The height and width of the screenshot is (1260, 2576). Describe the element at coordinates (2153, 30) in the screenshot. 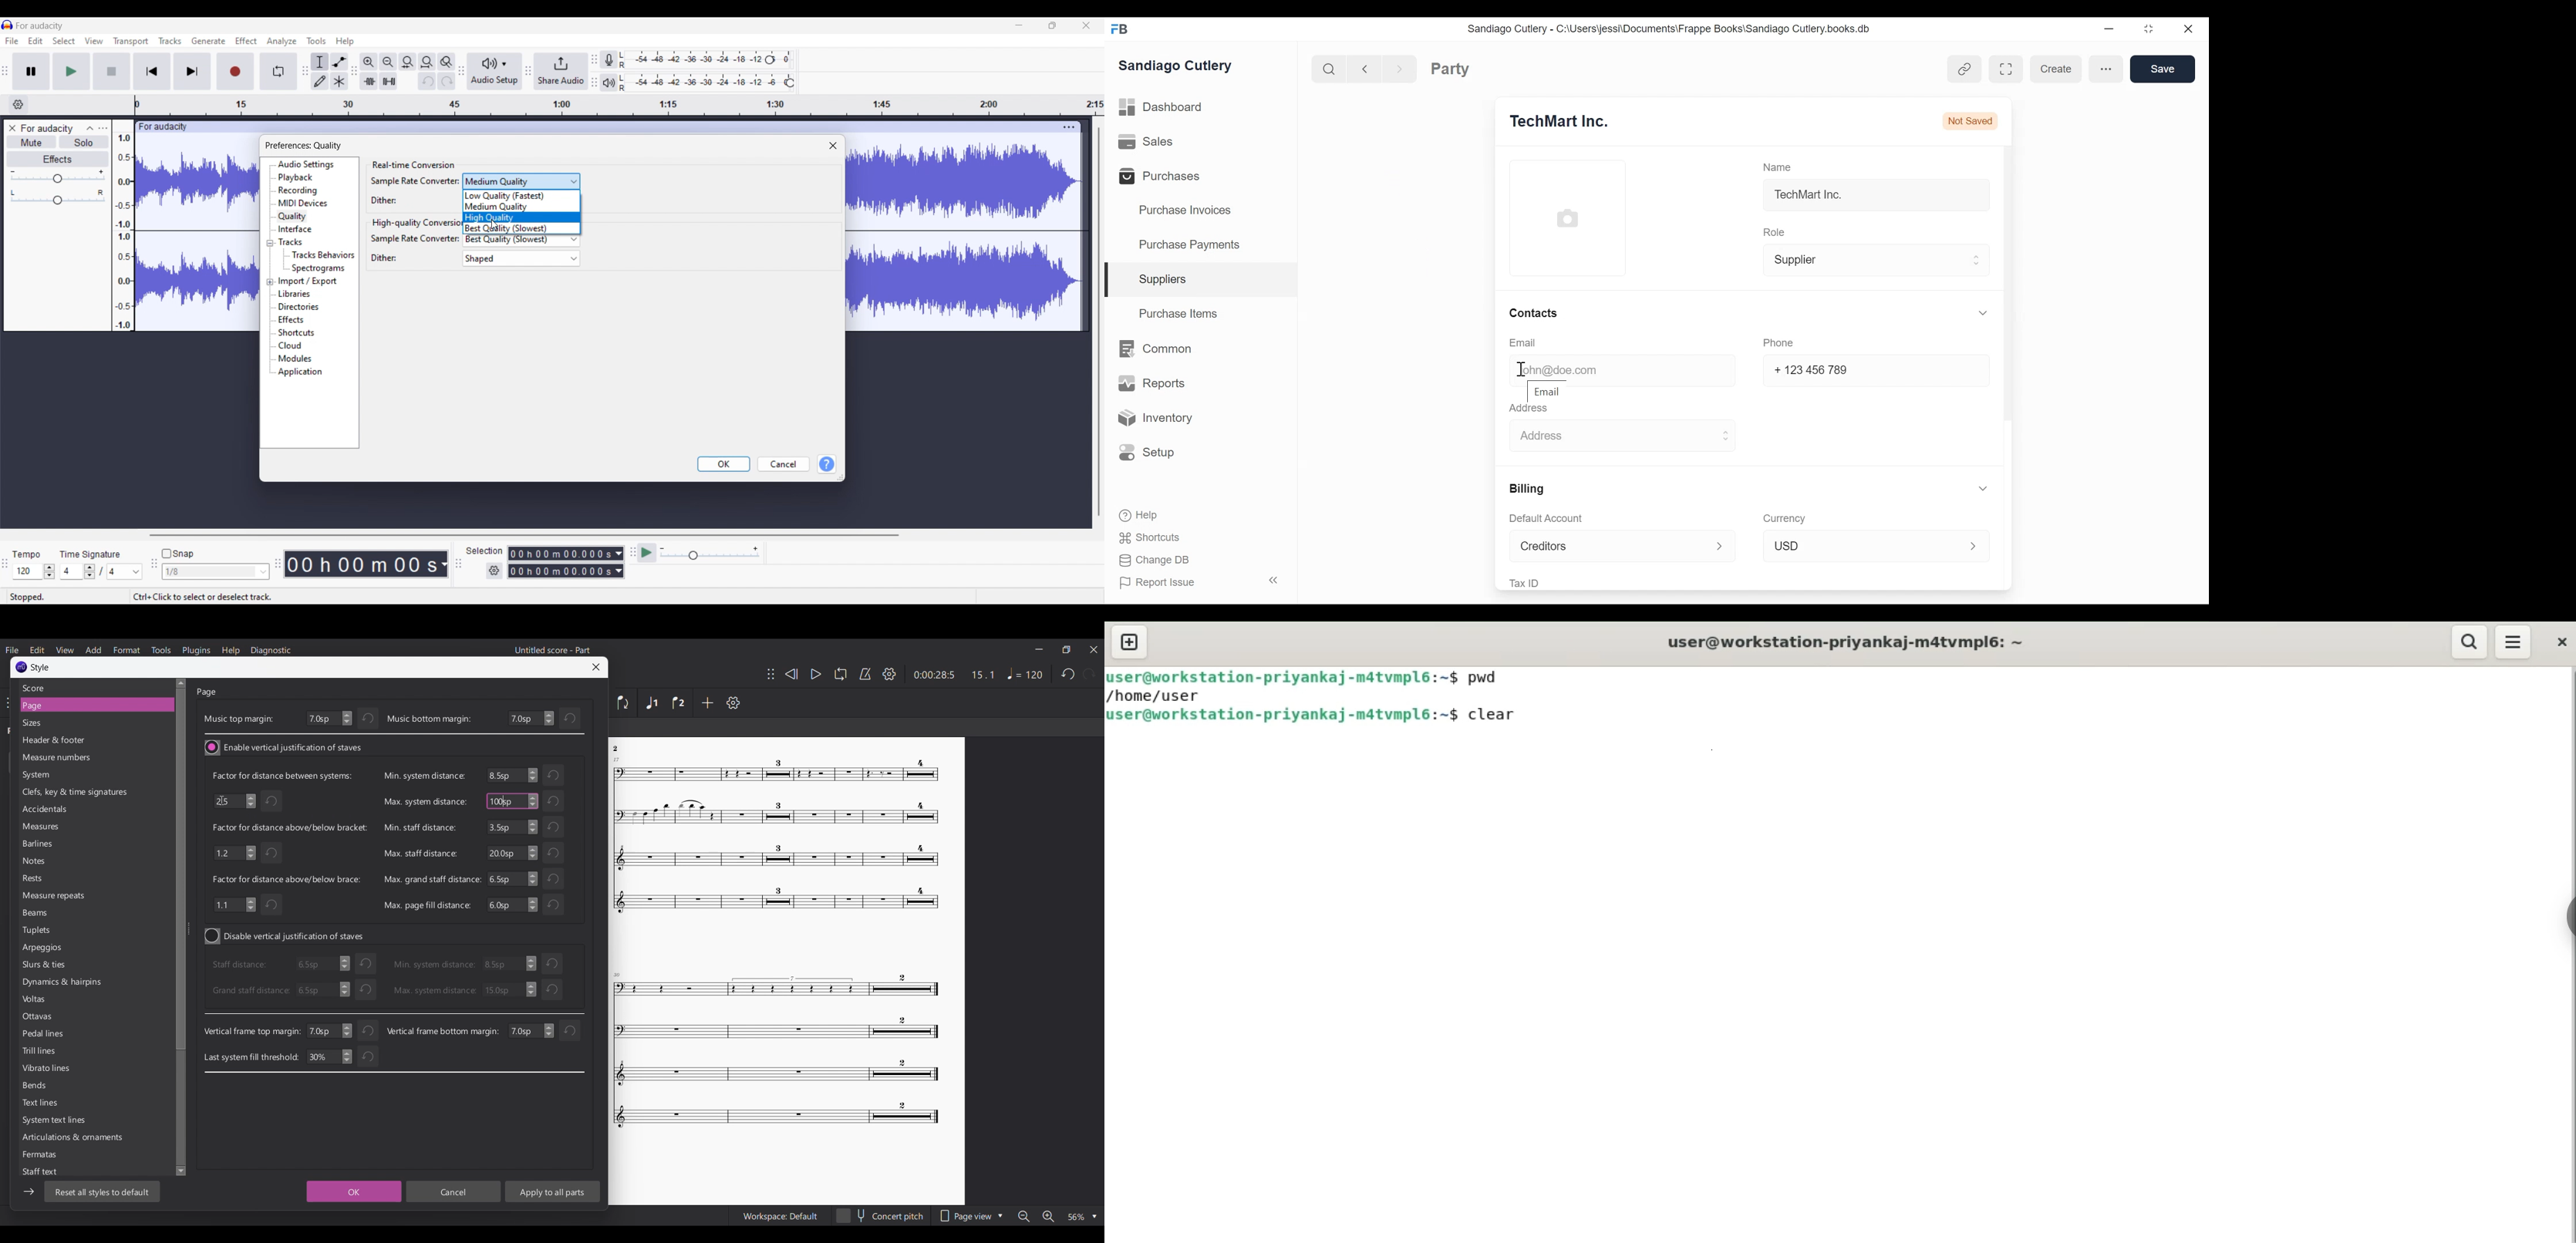

I see `maximize` at that location.